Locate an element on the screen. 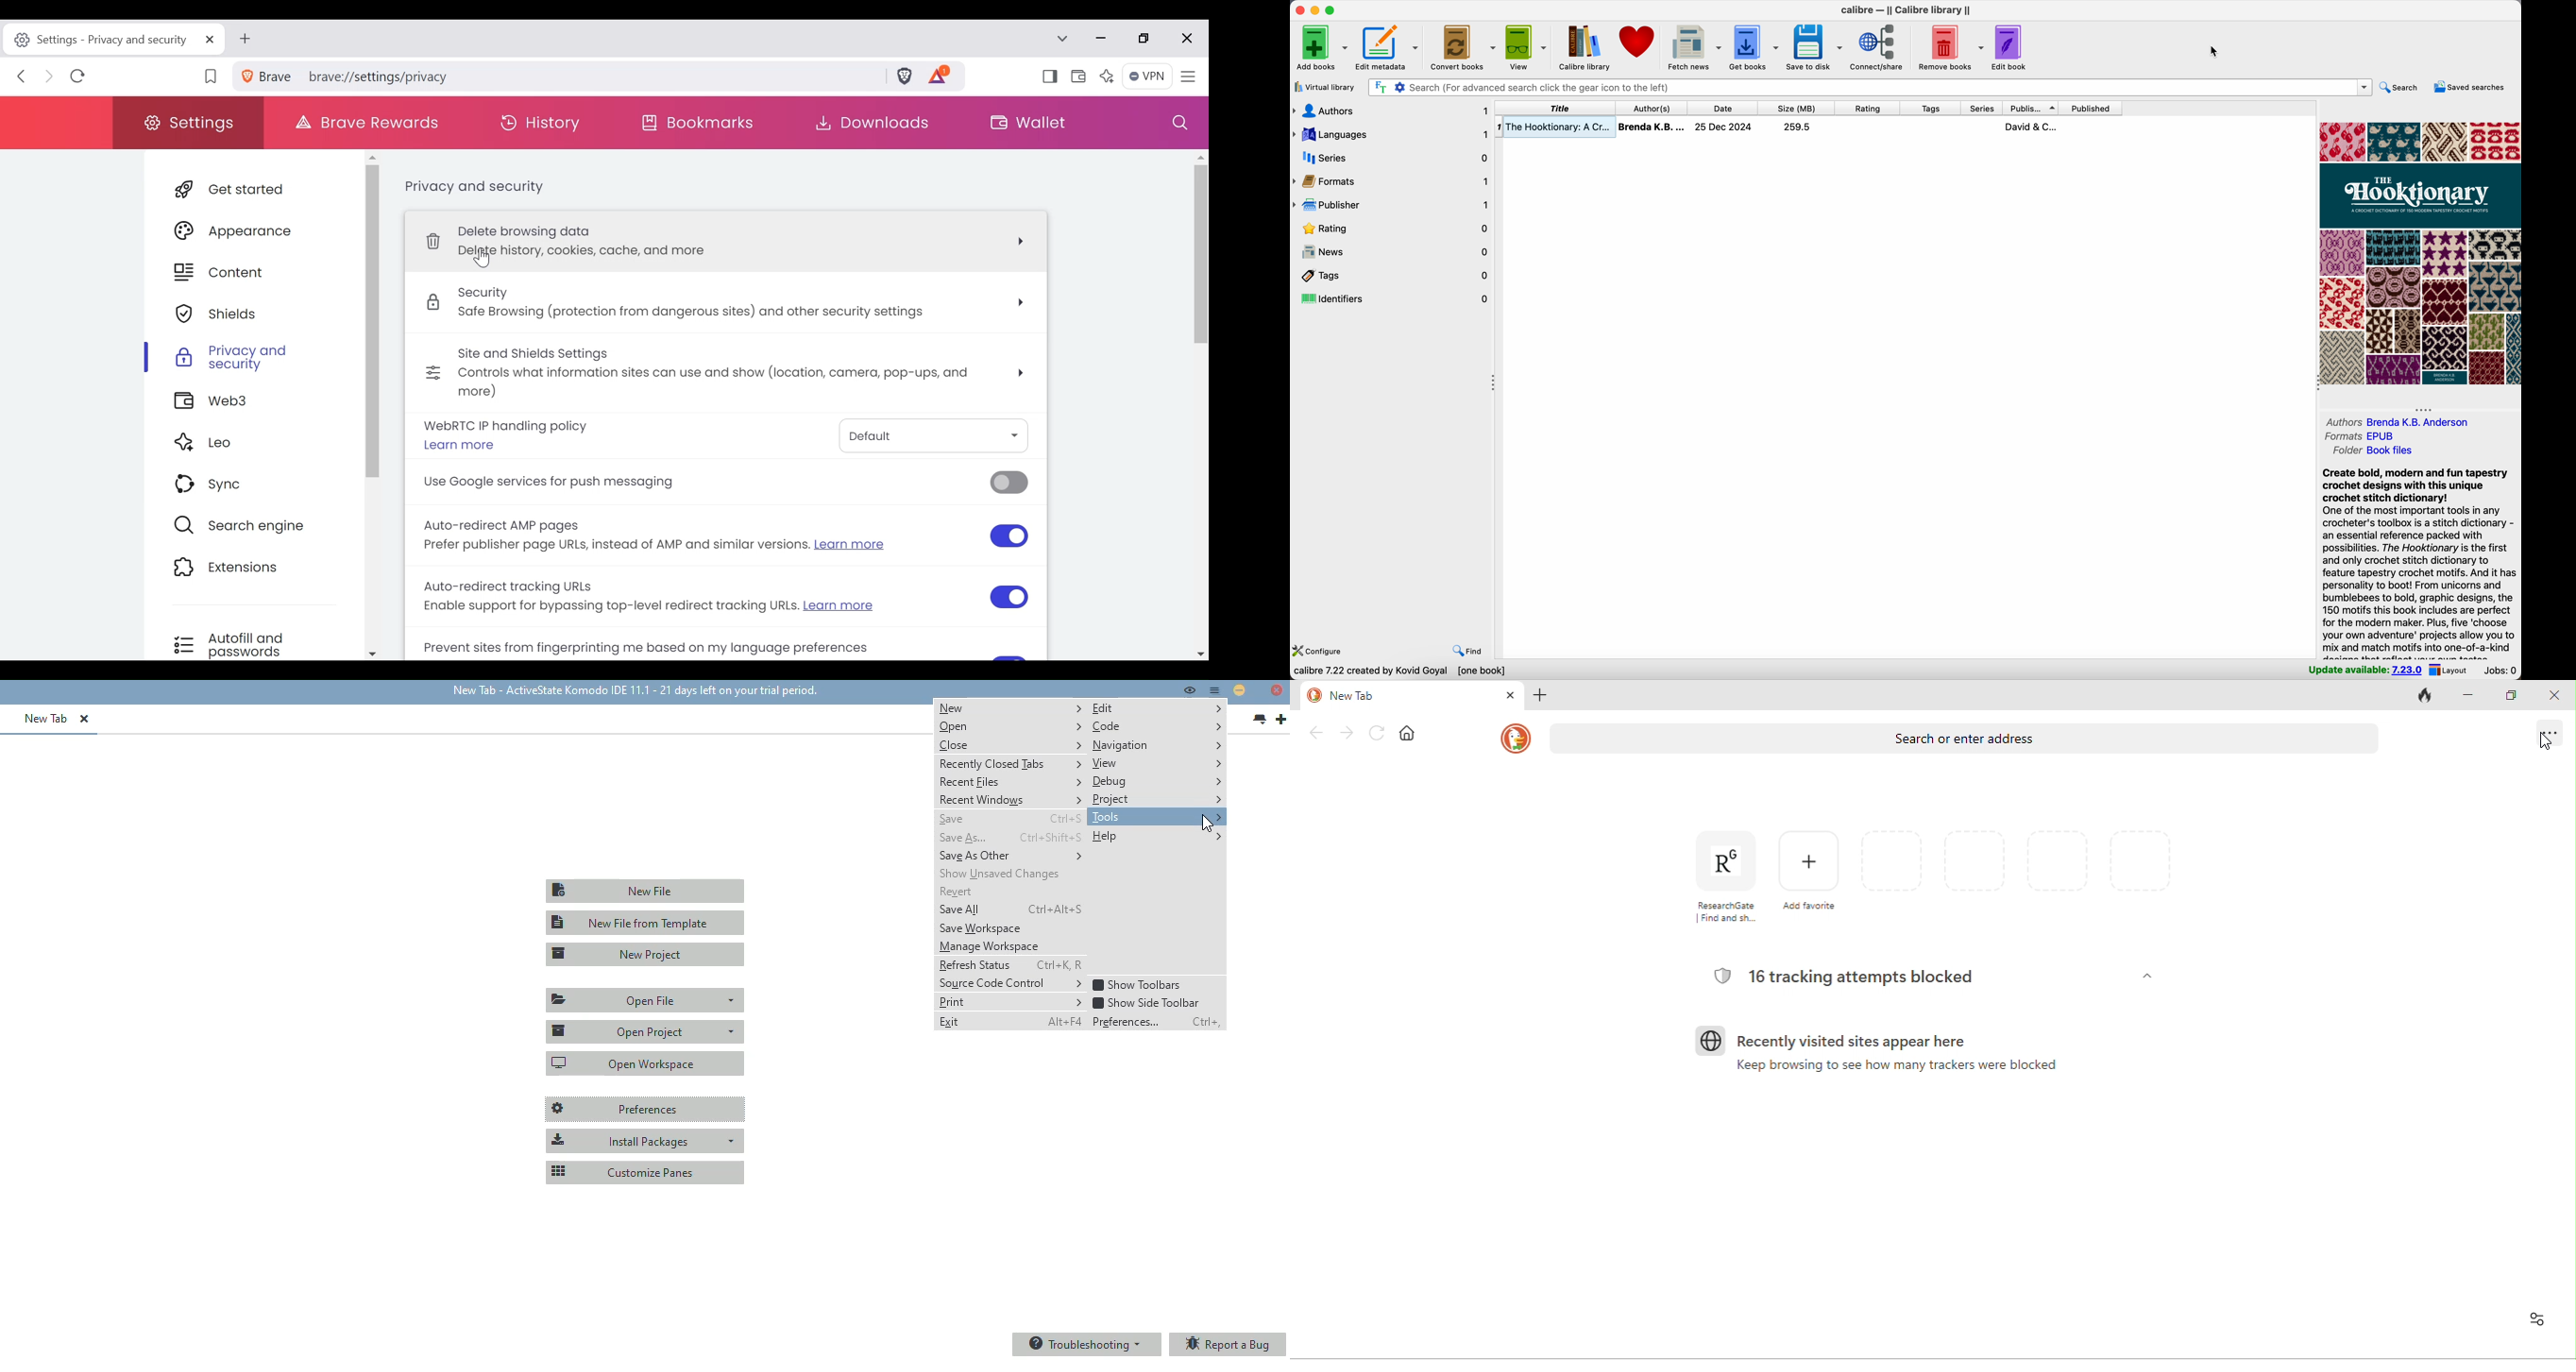  list all tabs is located at coordinates (1260, 720).